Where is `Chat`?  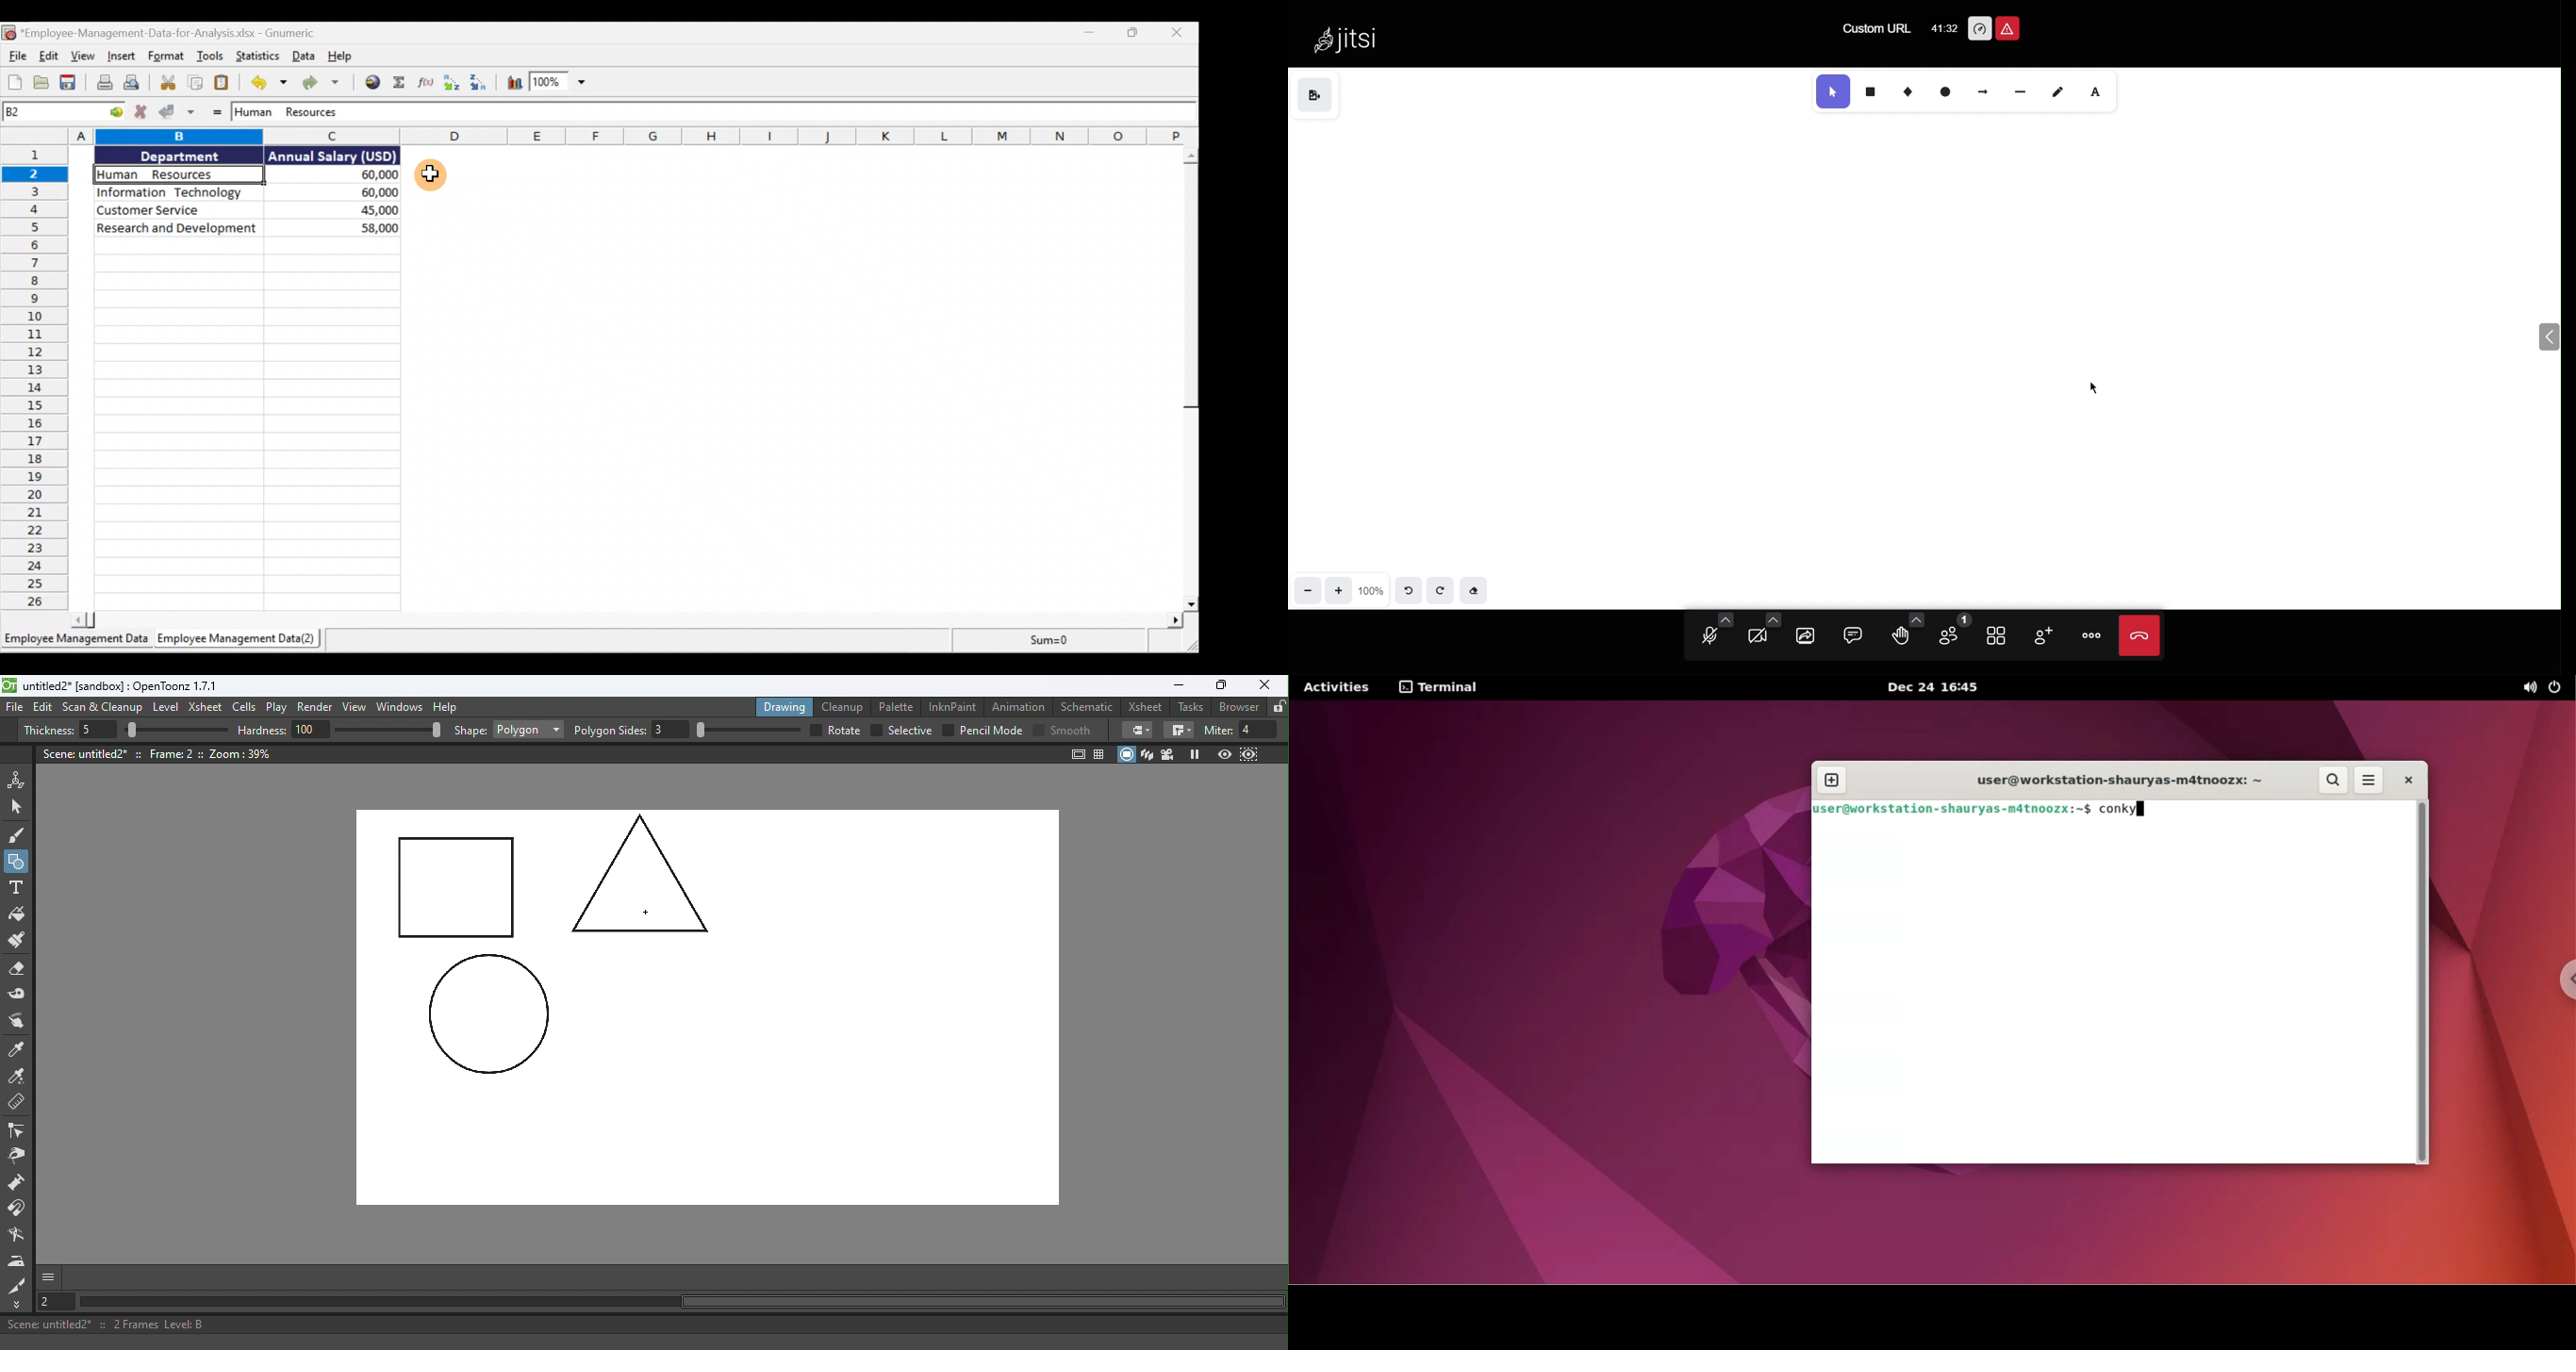 Chat is located at coordinates (1855, 633).